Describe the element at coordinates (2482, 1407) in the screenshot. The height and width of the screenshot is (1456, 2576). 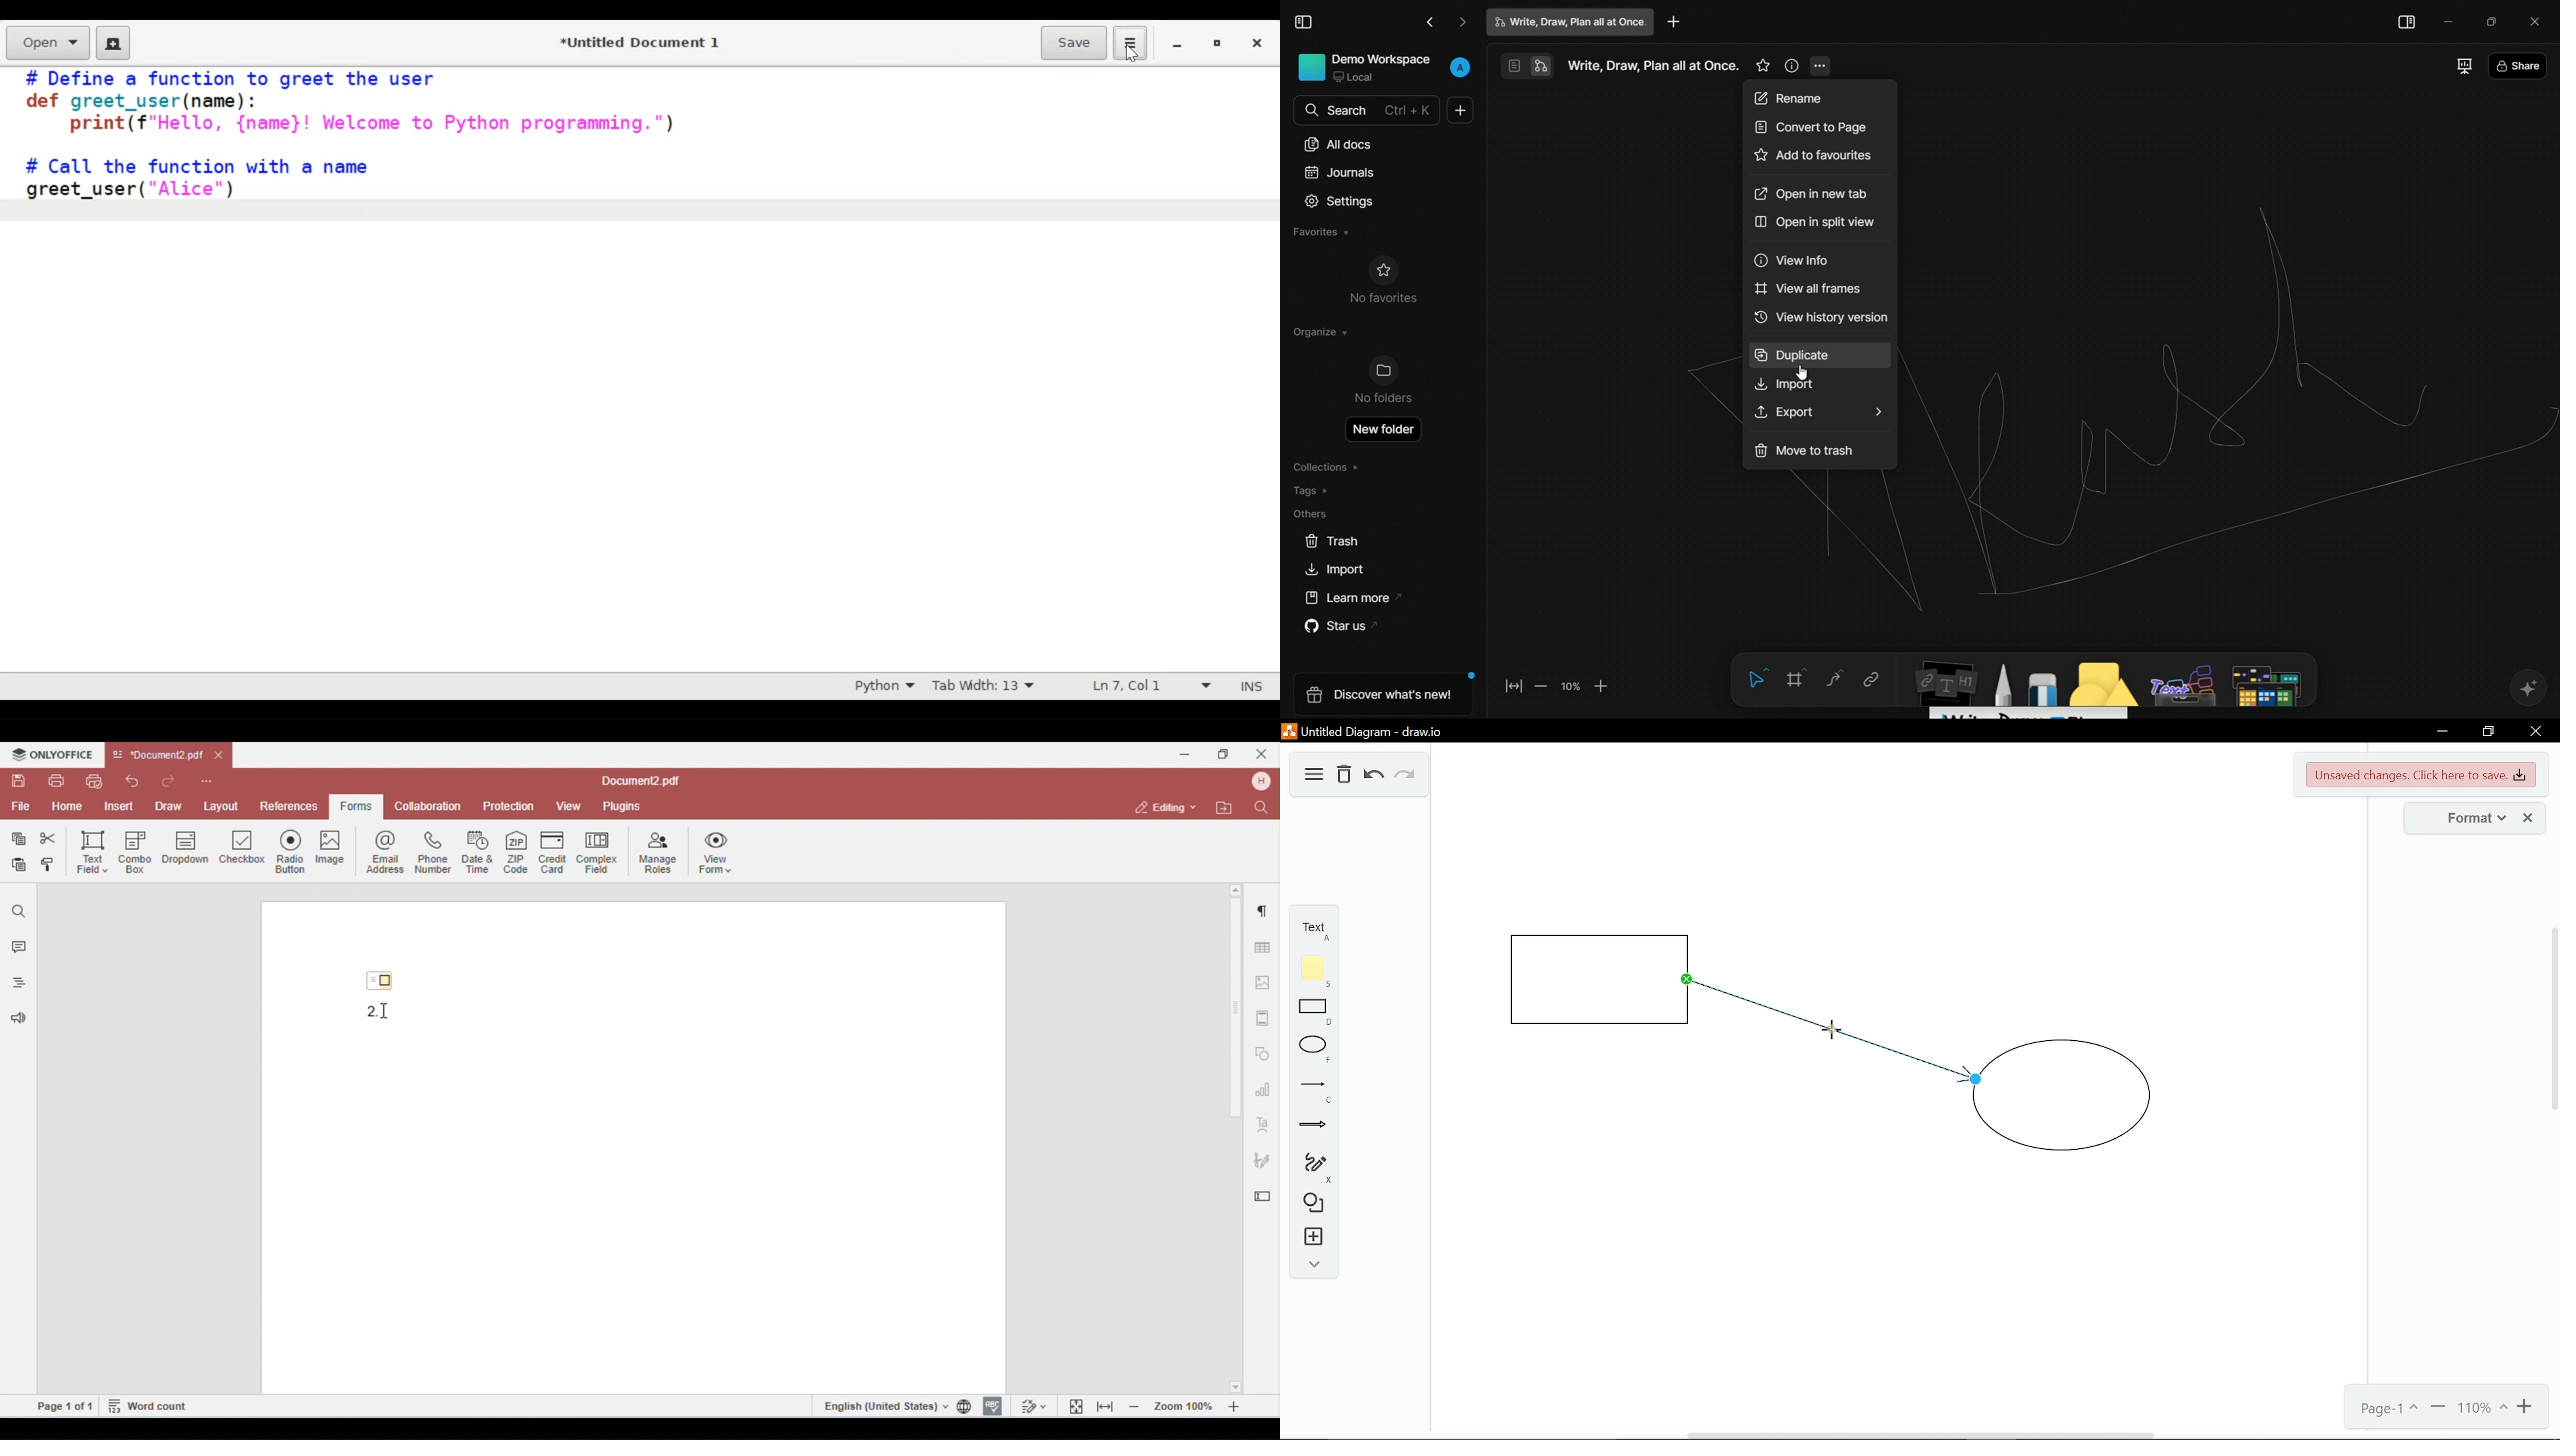
I see `Current zoom` at that location.